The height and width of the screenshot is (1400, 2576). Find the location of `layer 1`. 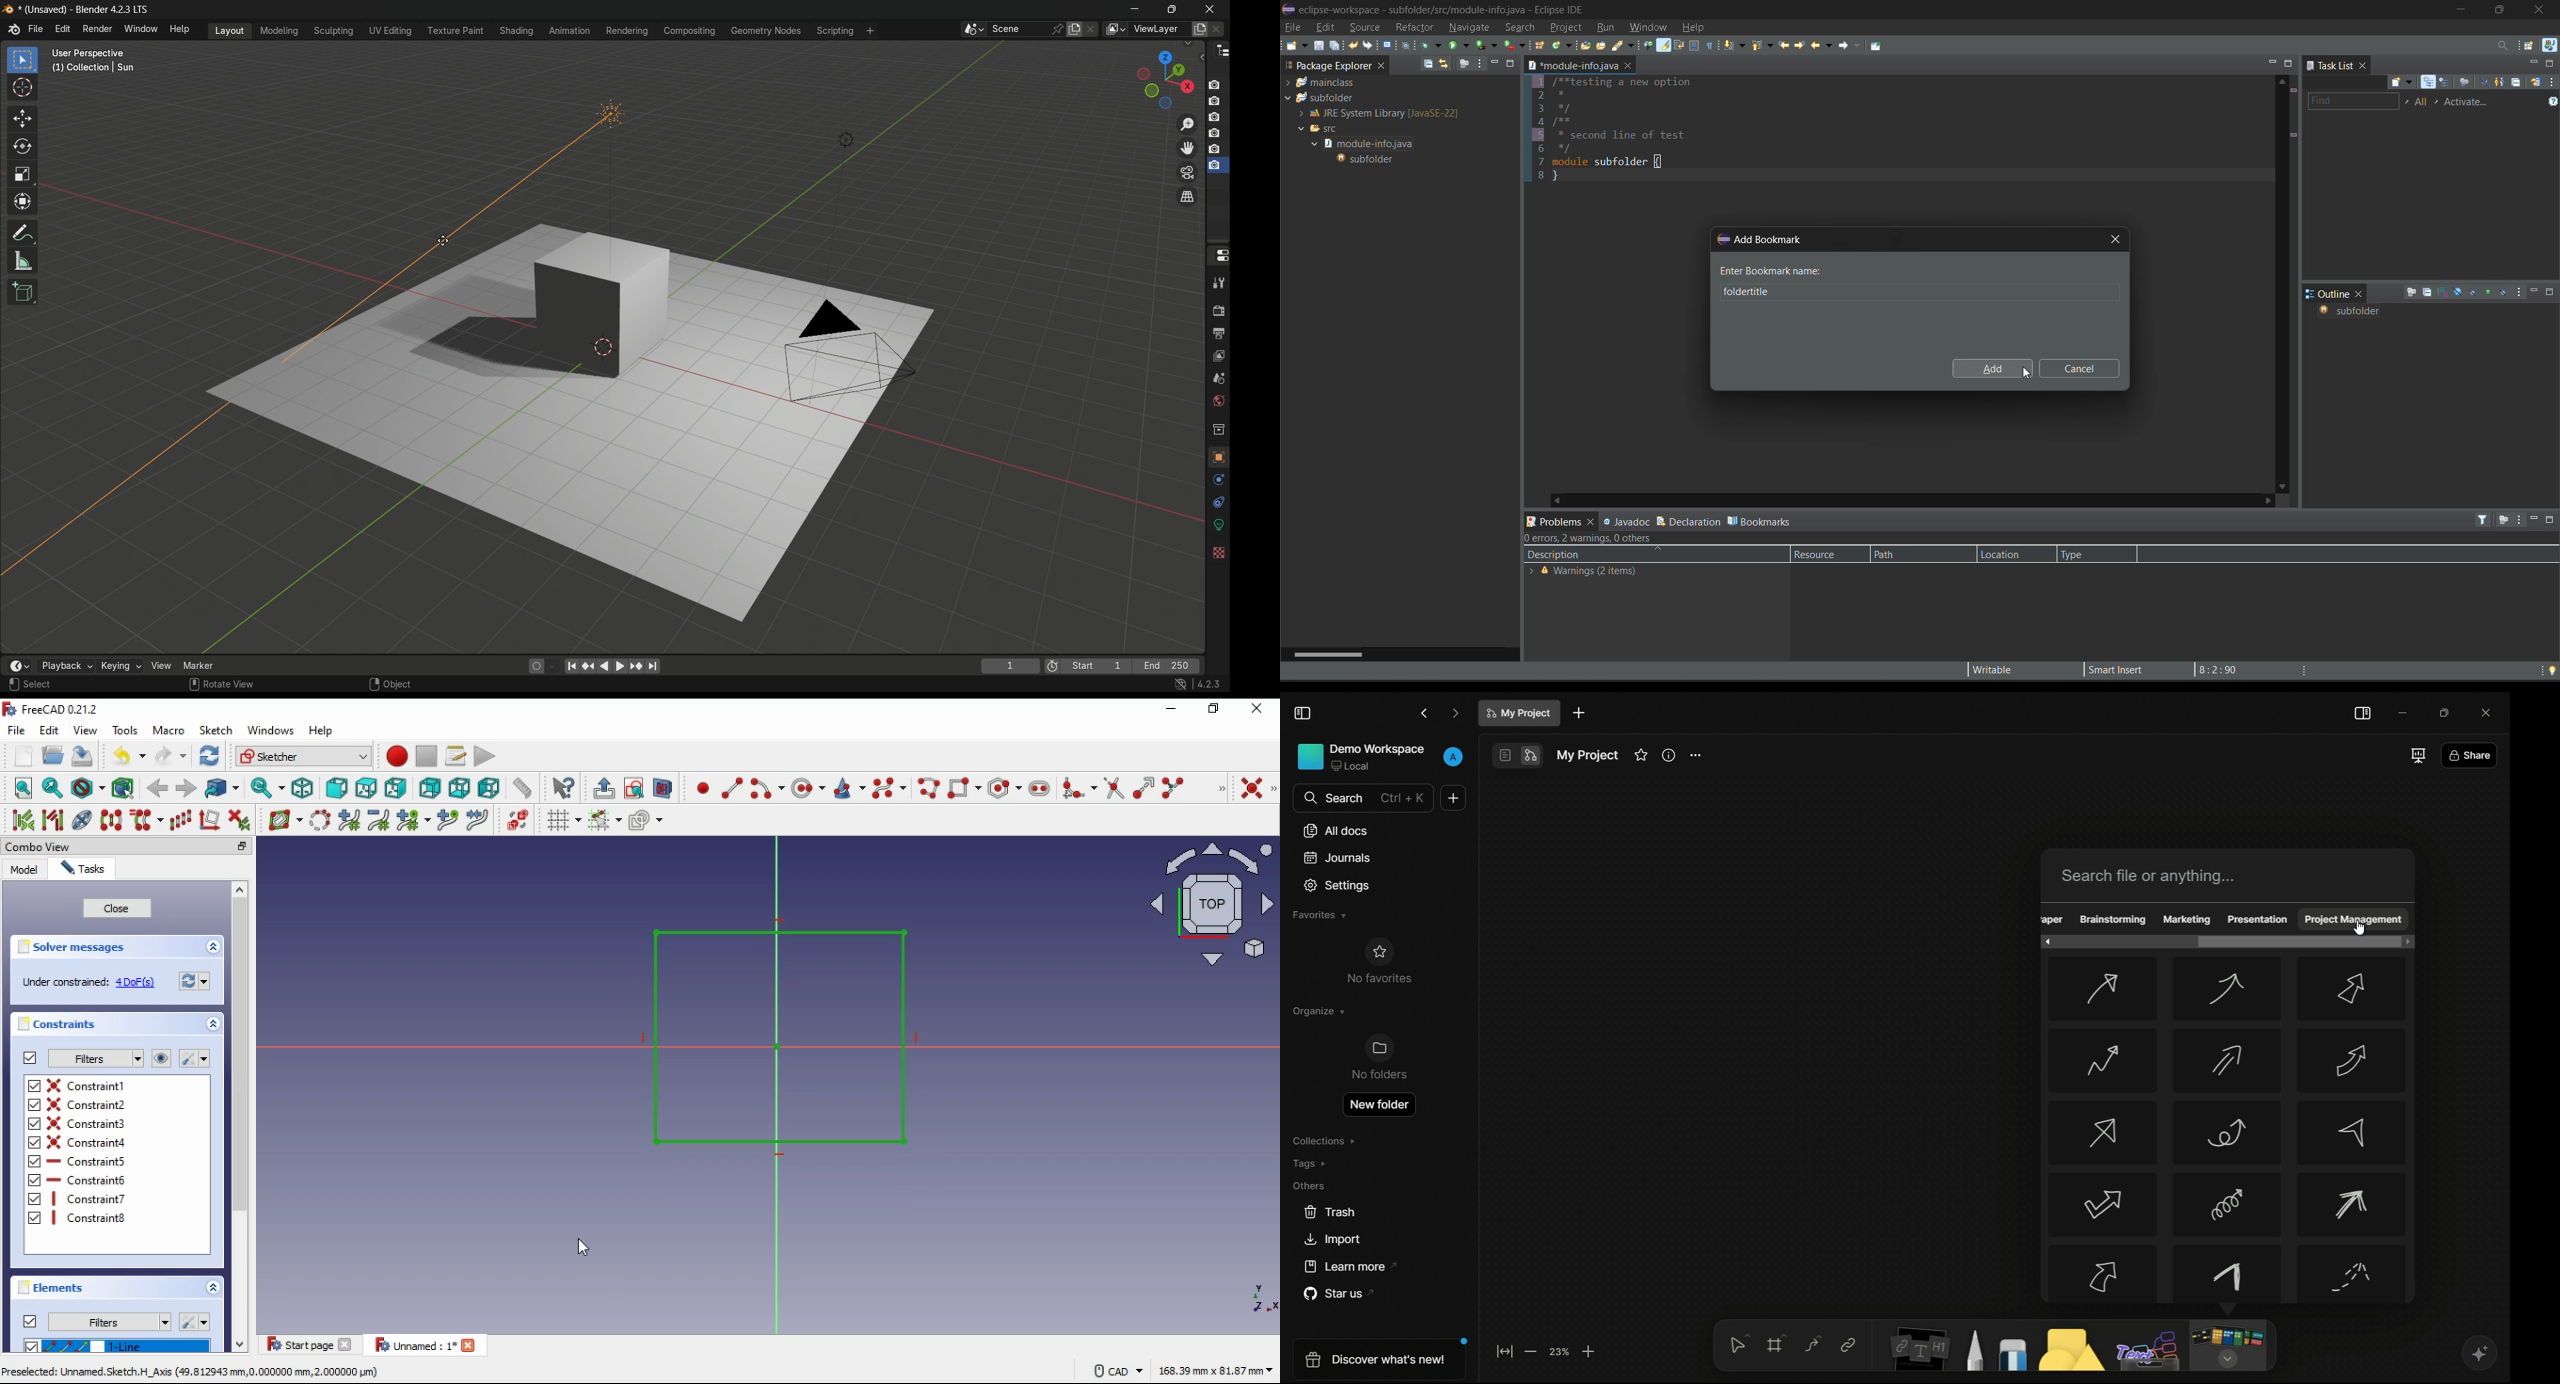

layer 1 is located at coordinates (1215, 85).